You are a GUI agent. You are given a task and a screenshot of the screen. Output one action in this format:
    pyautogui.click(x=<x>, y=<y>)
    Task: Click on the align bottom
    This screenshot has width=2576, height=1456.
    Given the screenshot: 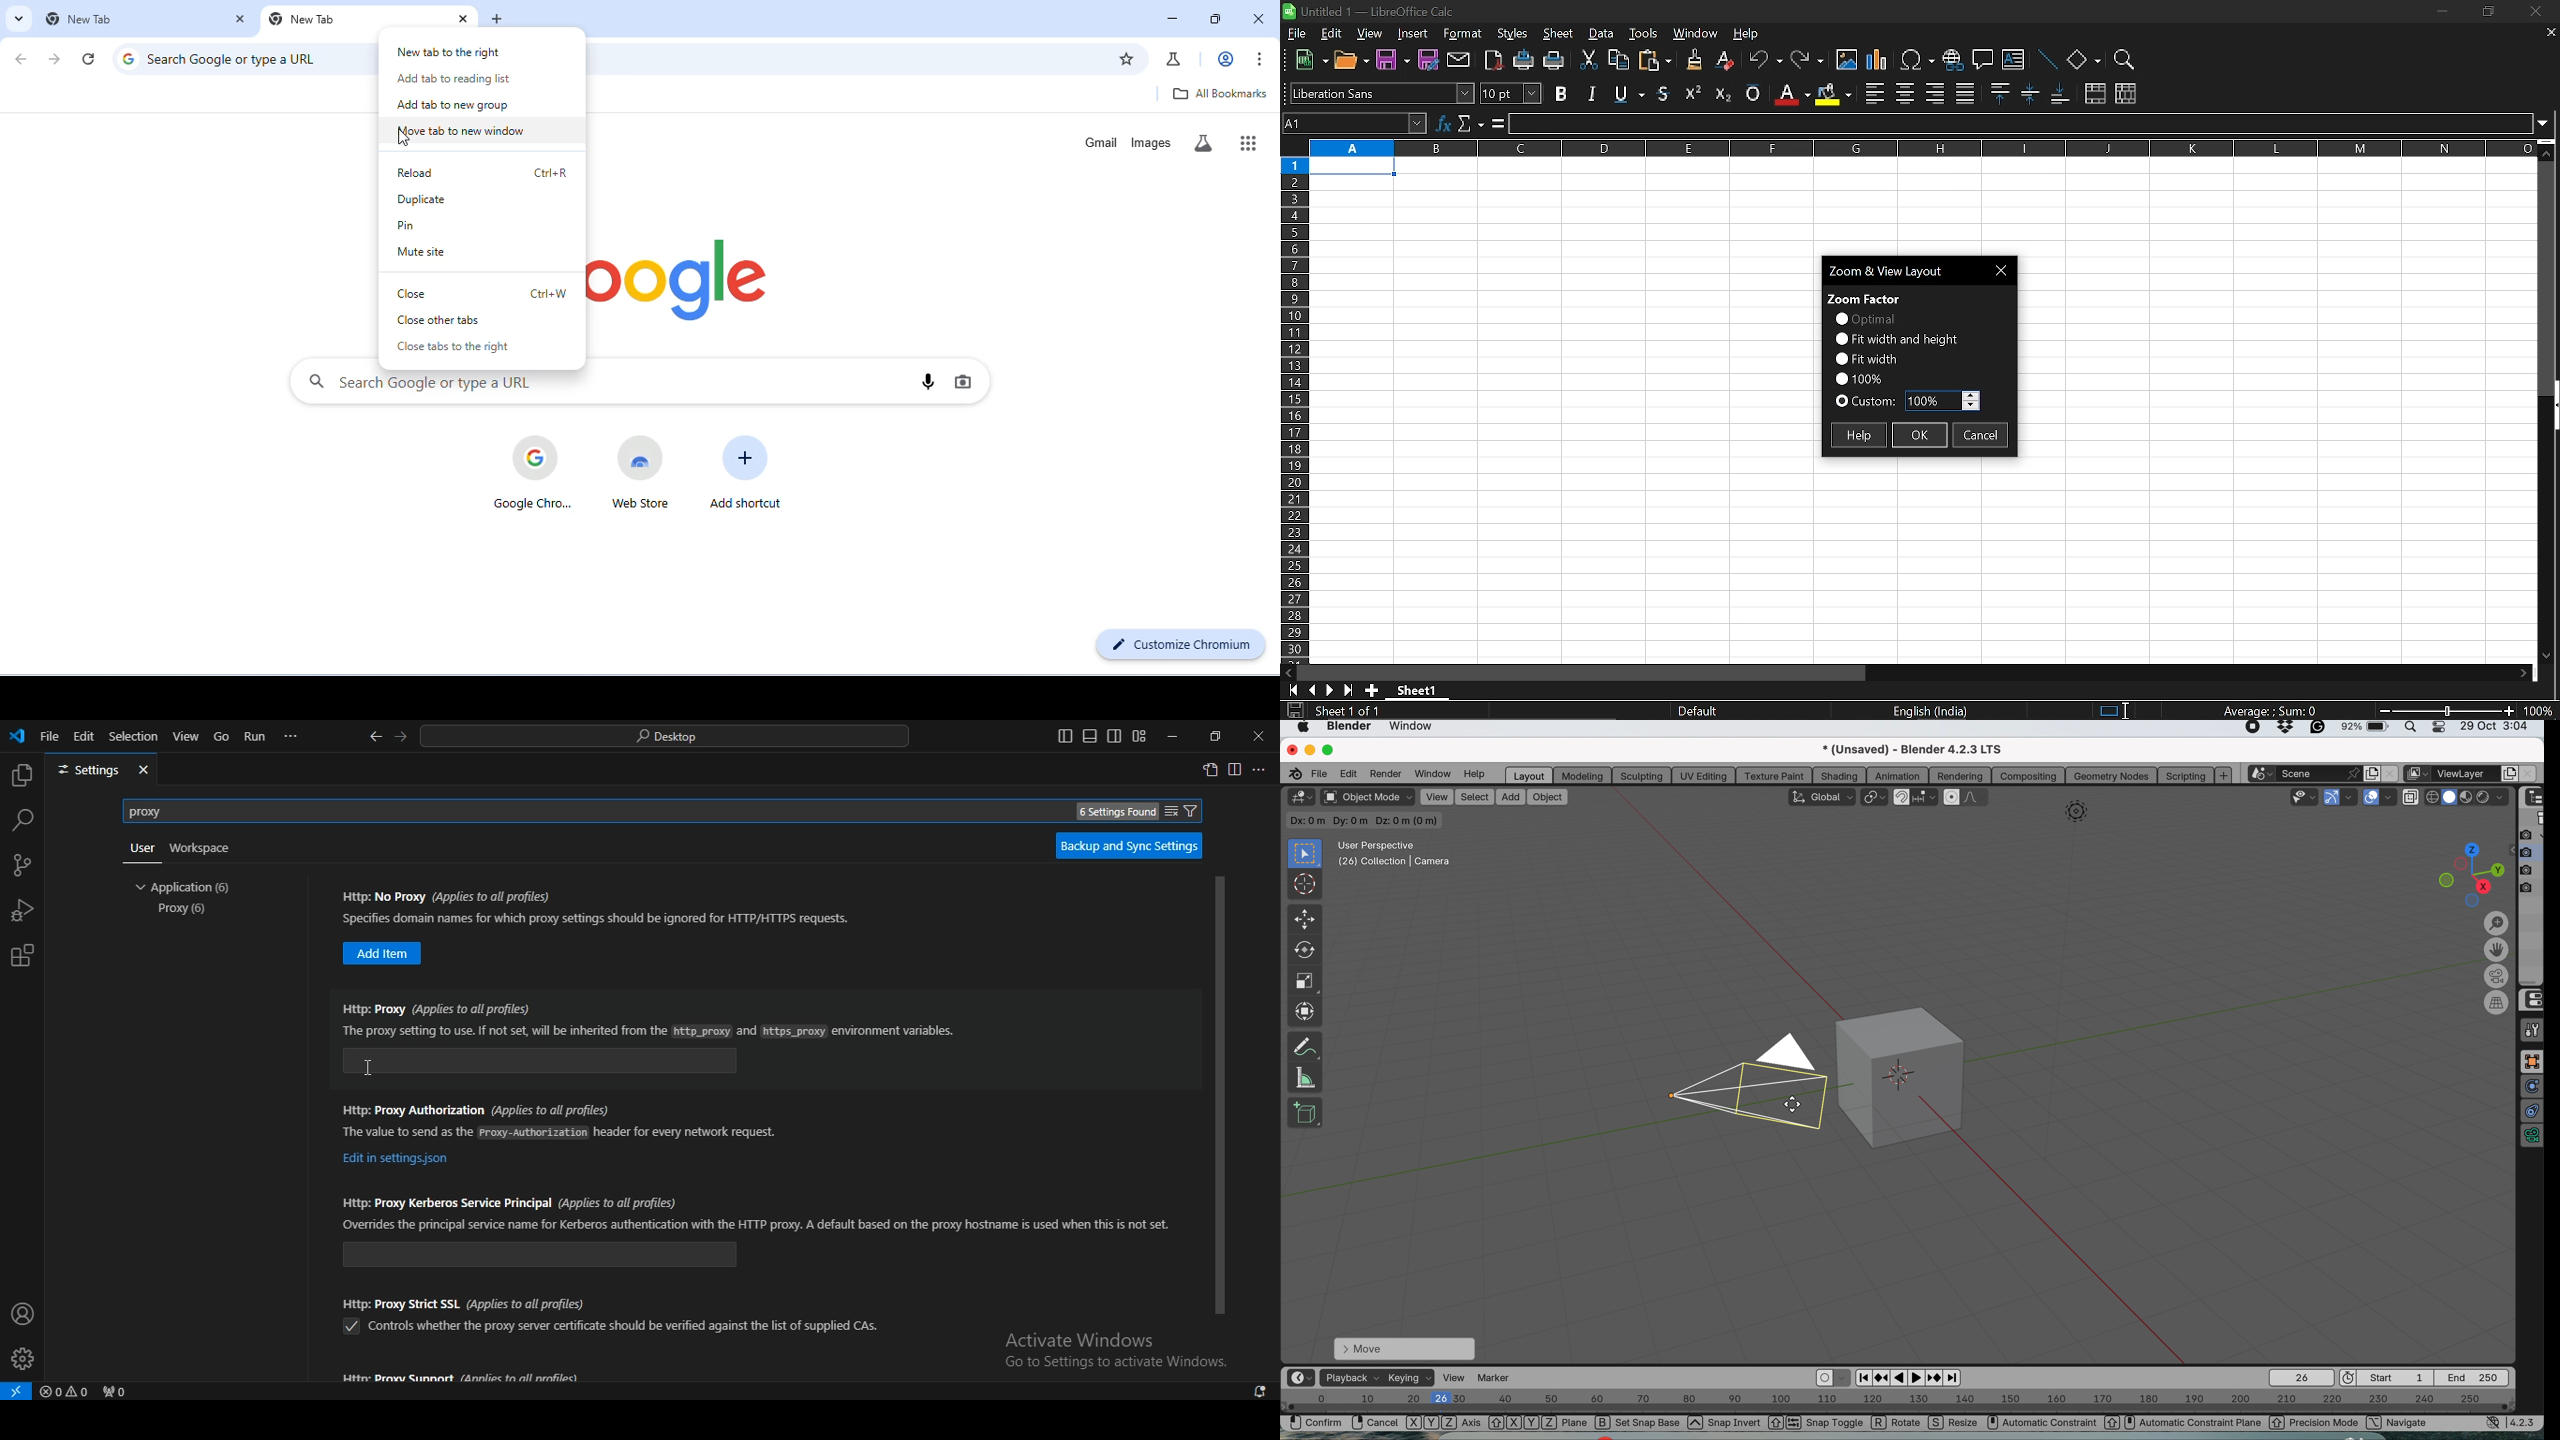 What is the action you would take?
    pyautogui.click(x=2062, y=95)
    